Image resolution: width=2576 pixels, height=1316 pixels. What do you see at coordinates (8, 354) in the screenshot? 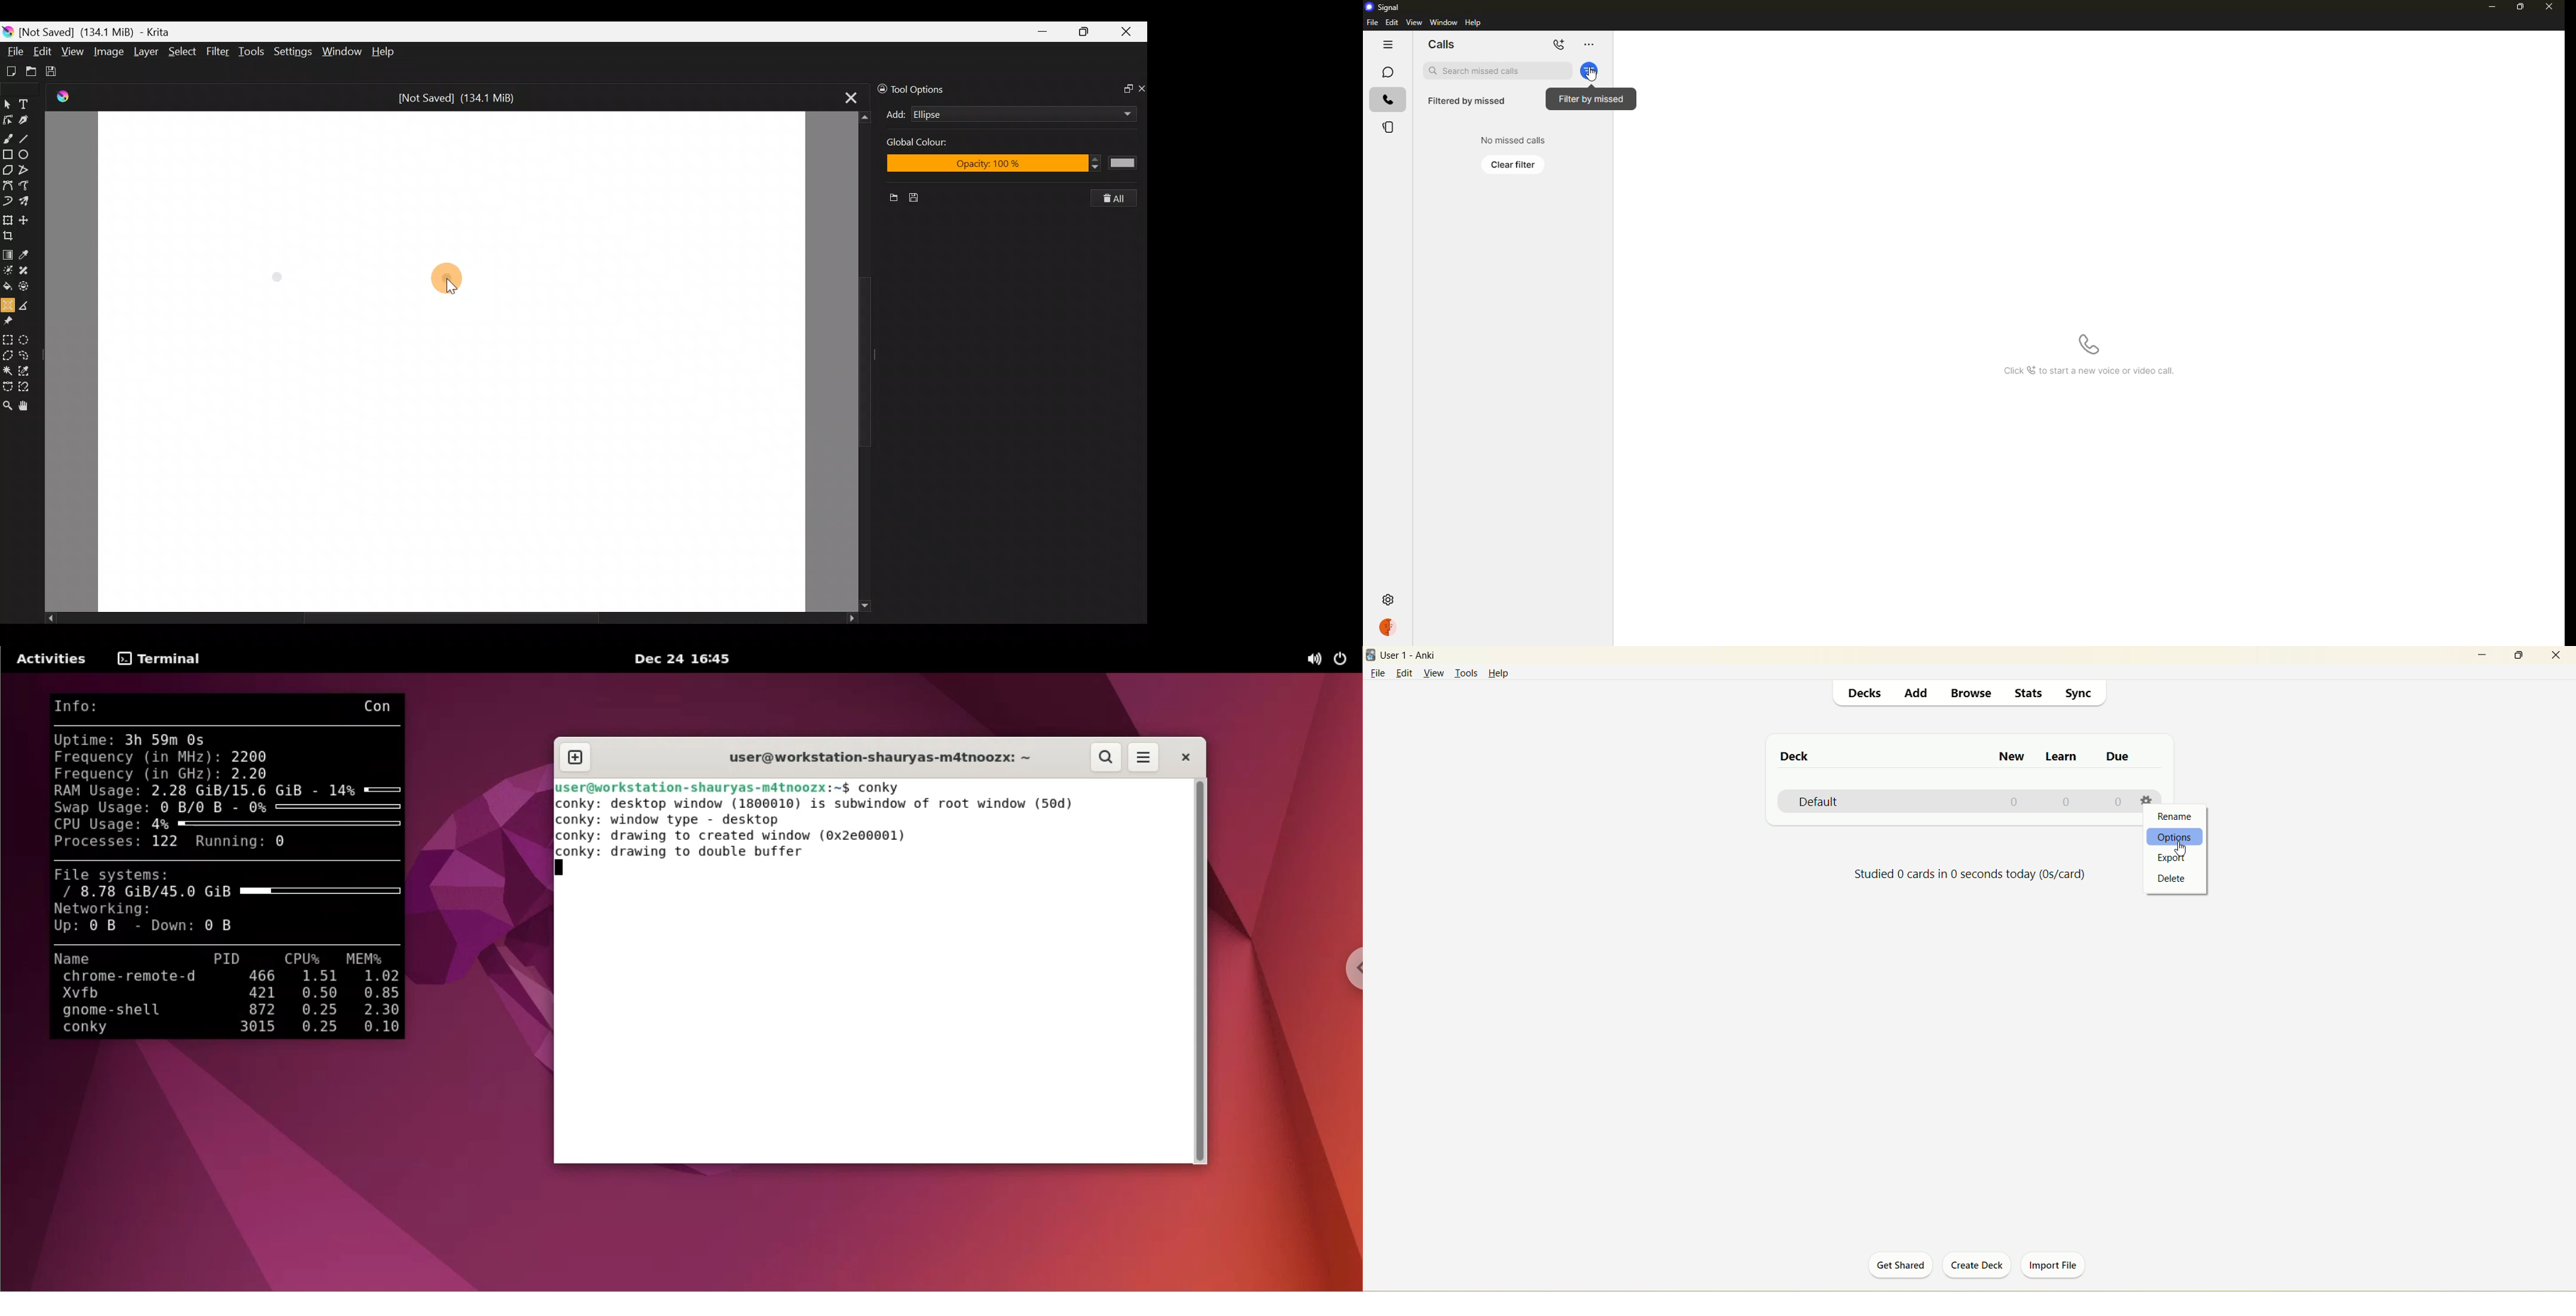
I see `Polygonal selection tool` at bounding box center [8, 354].